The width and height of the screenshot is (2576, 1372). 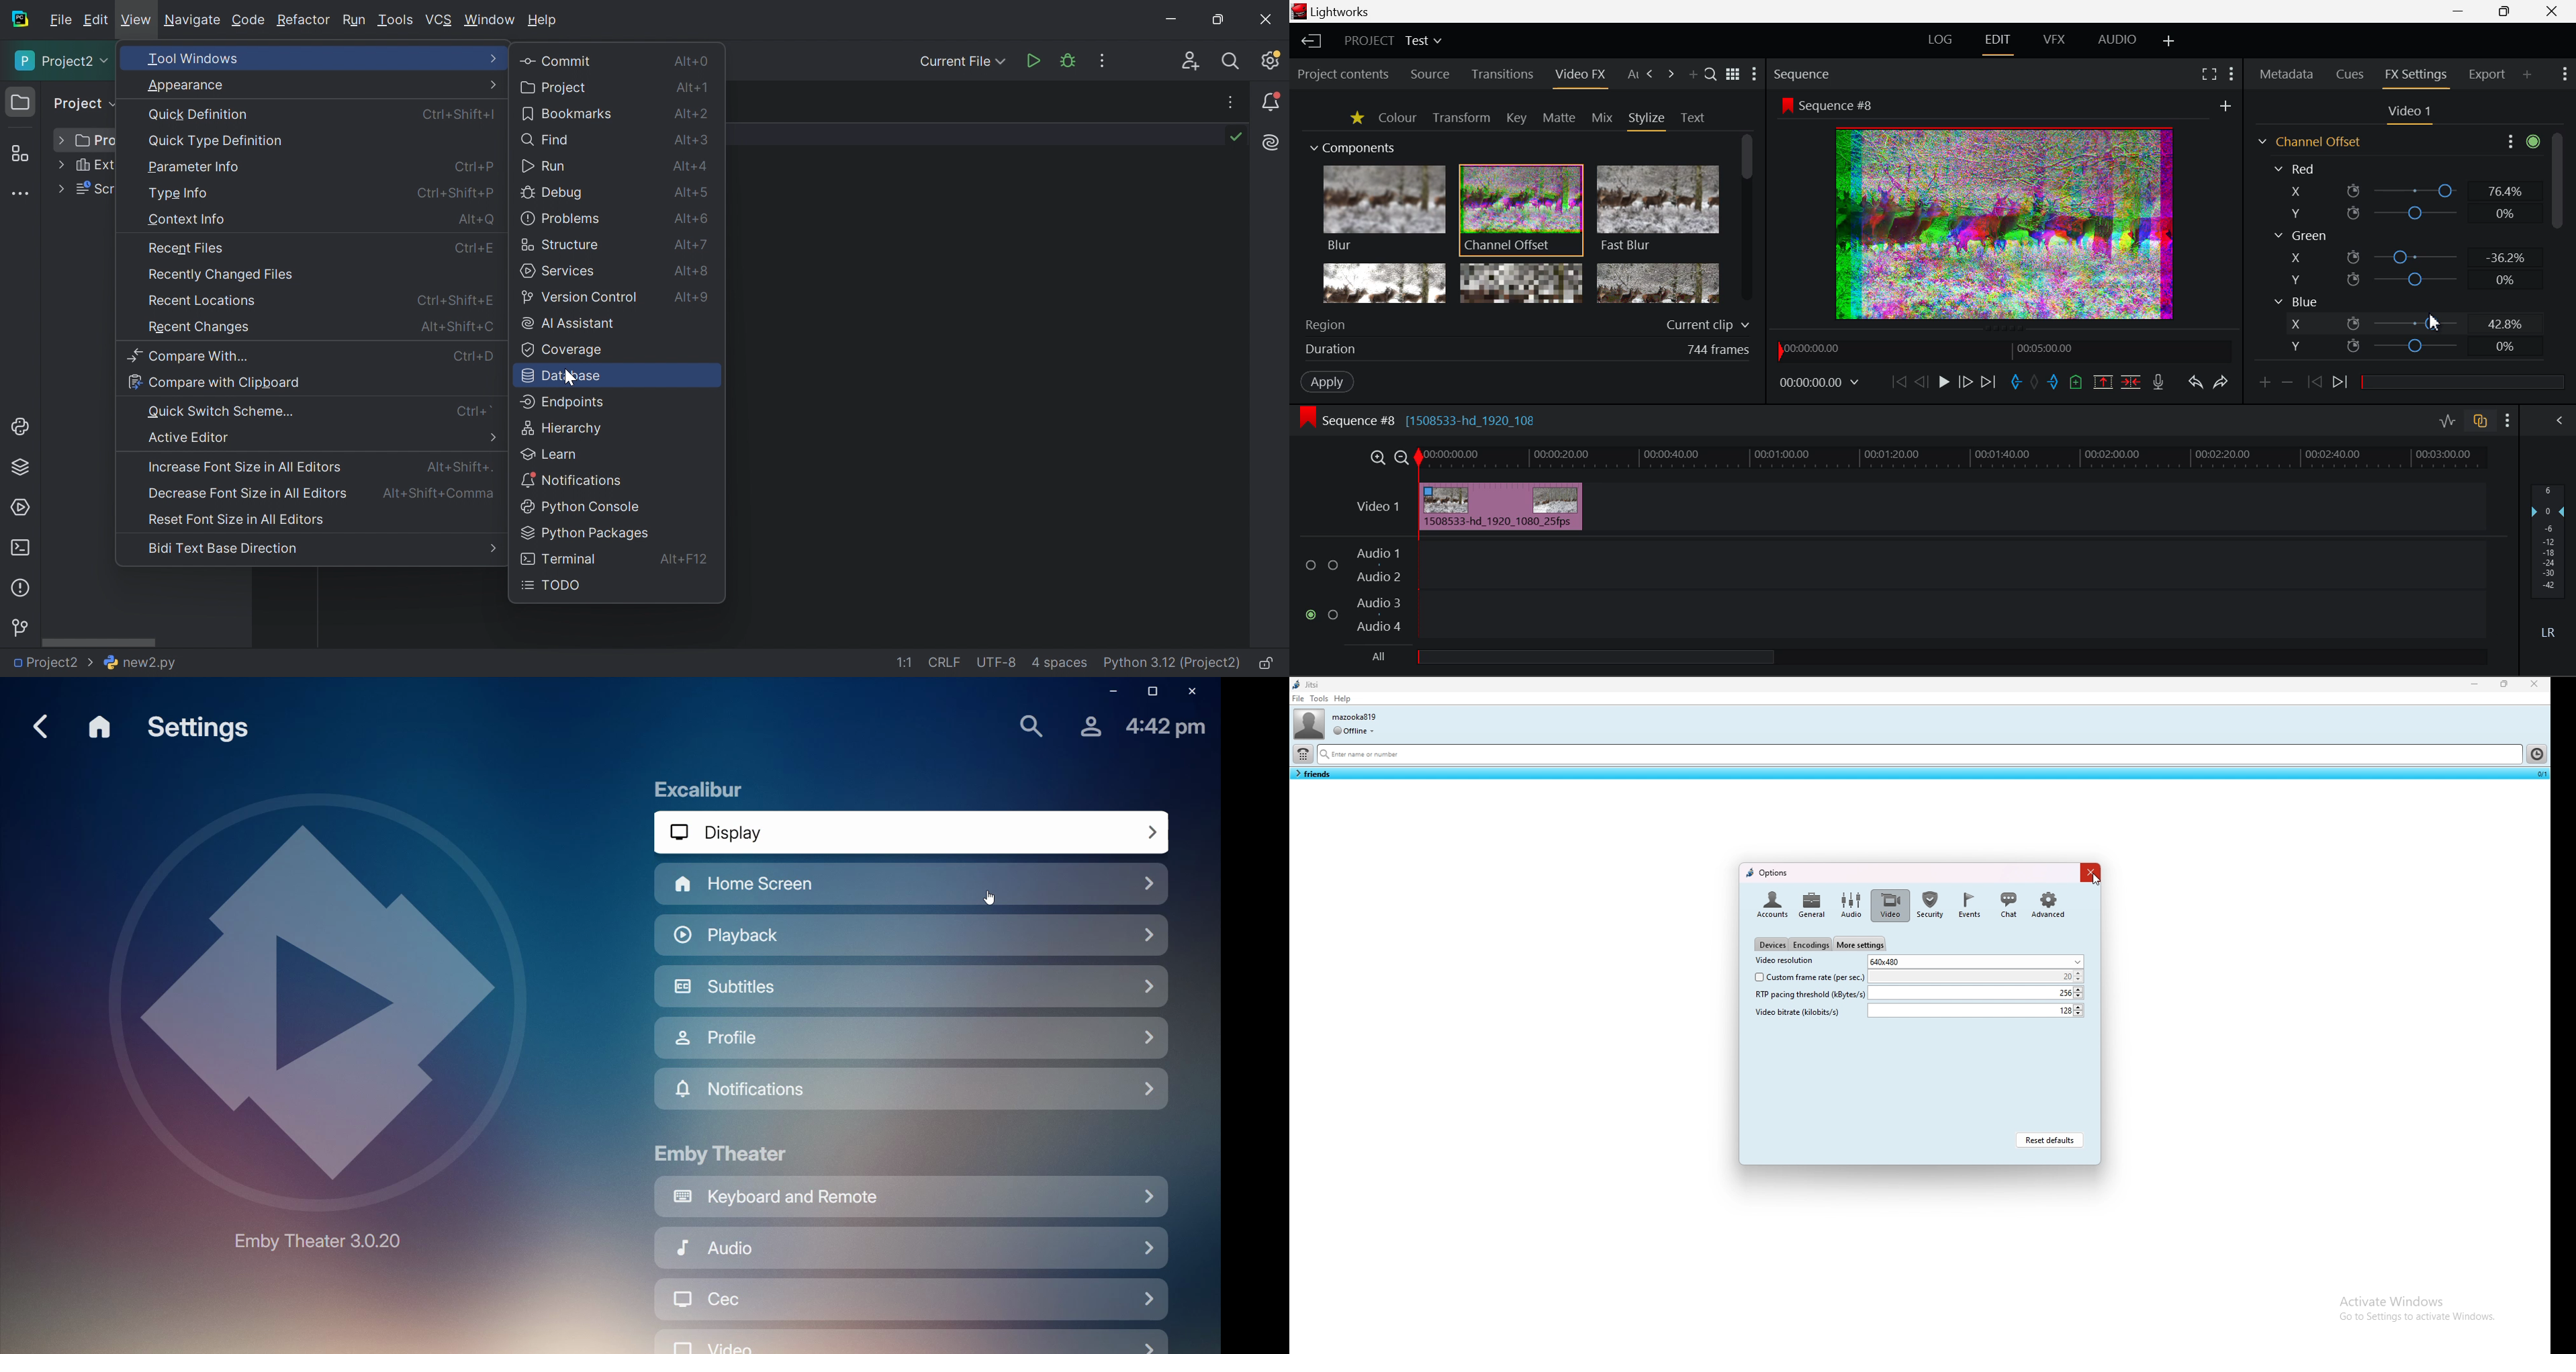 I want to click on Ctrl+`, so click(x=479, y=410).